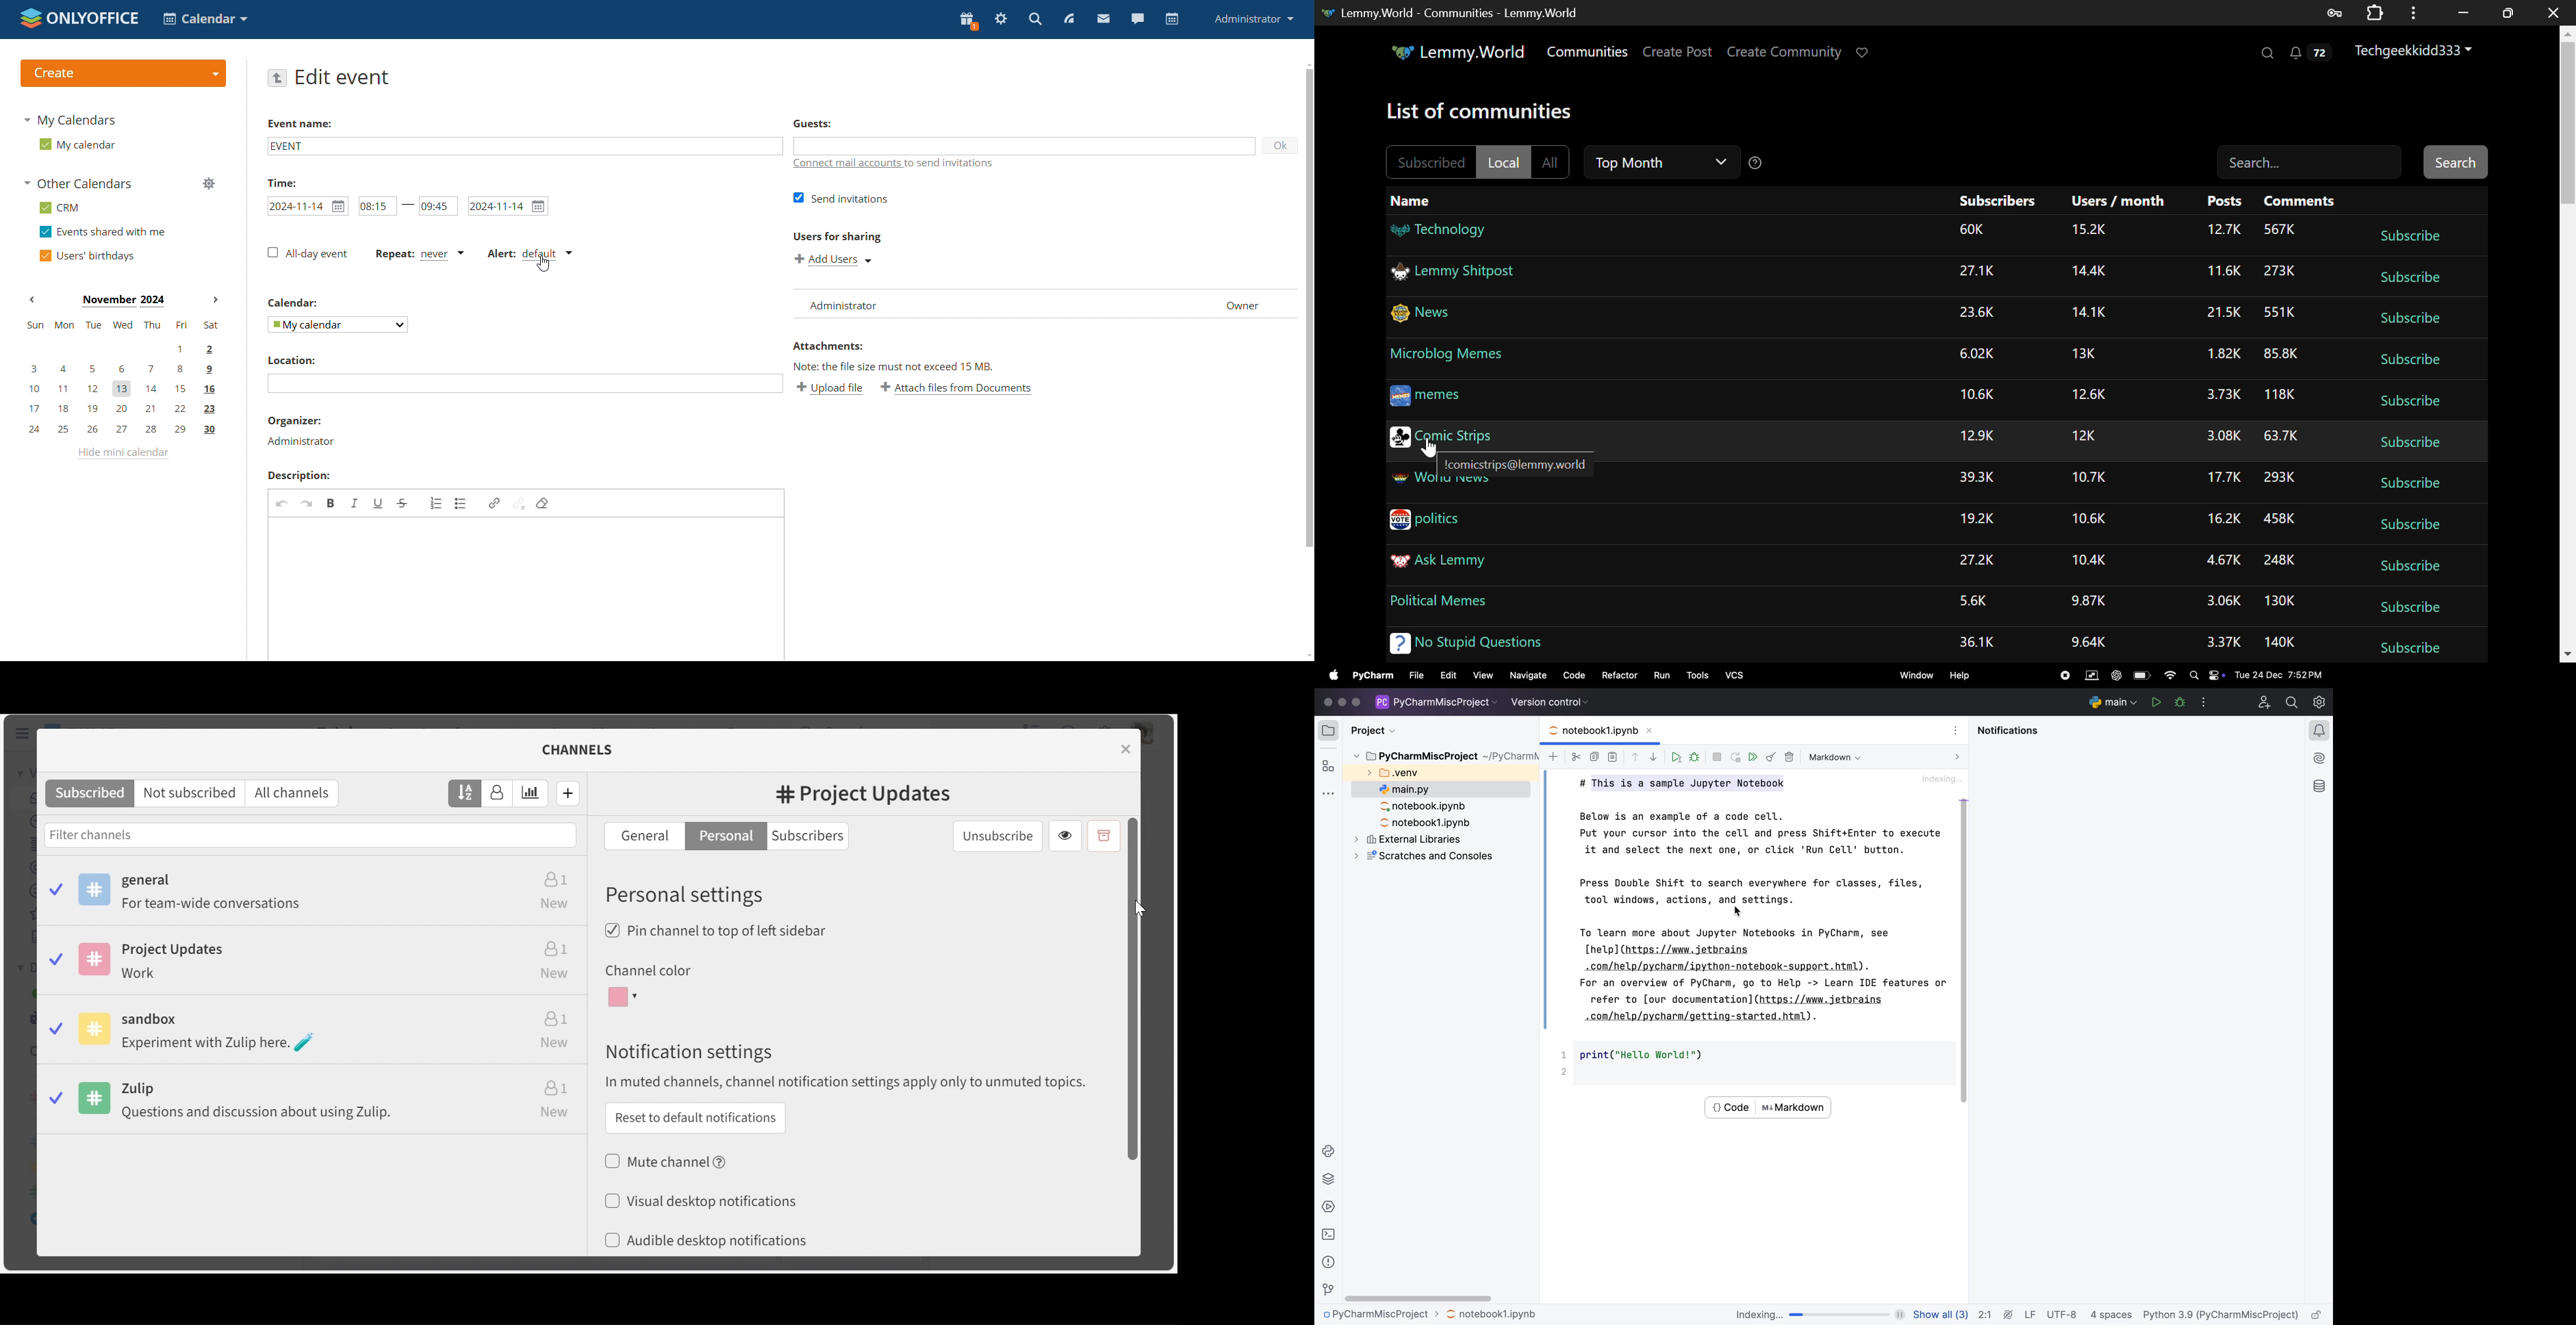  I want to click on paste, so click(1613, 757).